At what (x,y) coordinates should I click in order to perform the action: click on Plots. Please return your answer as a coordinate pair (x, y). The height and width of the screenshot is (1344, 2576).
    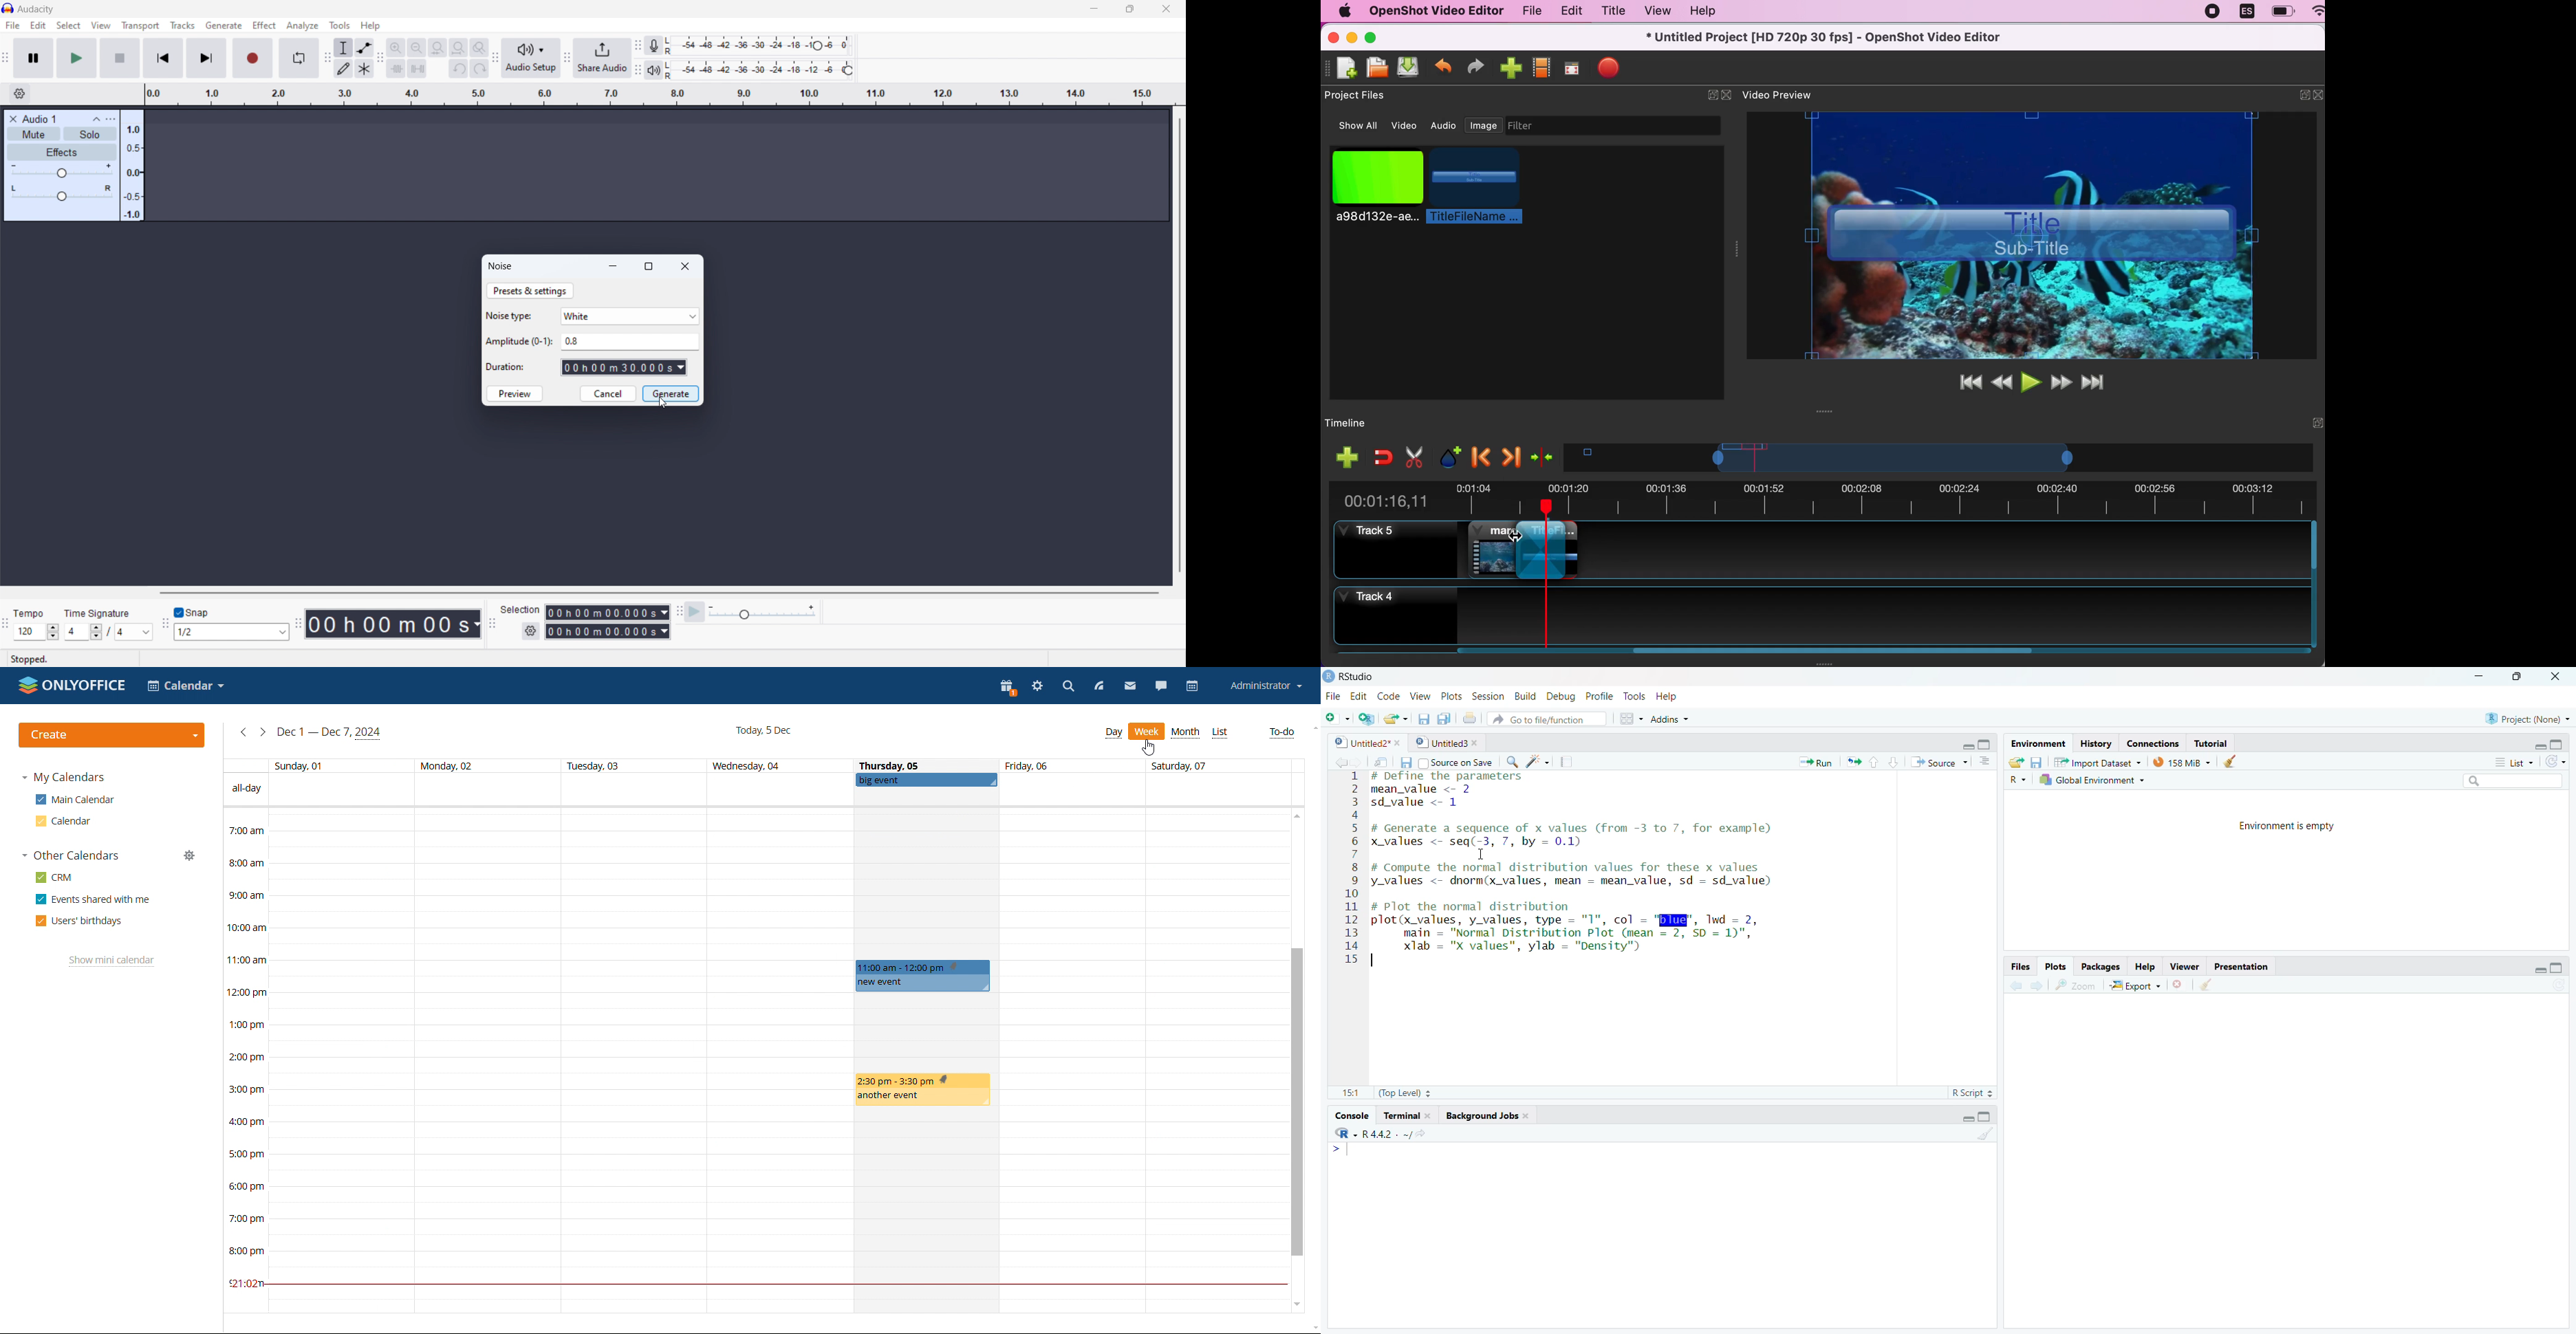
    Looking at the image, I should click on (1451, 694).